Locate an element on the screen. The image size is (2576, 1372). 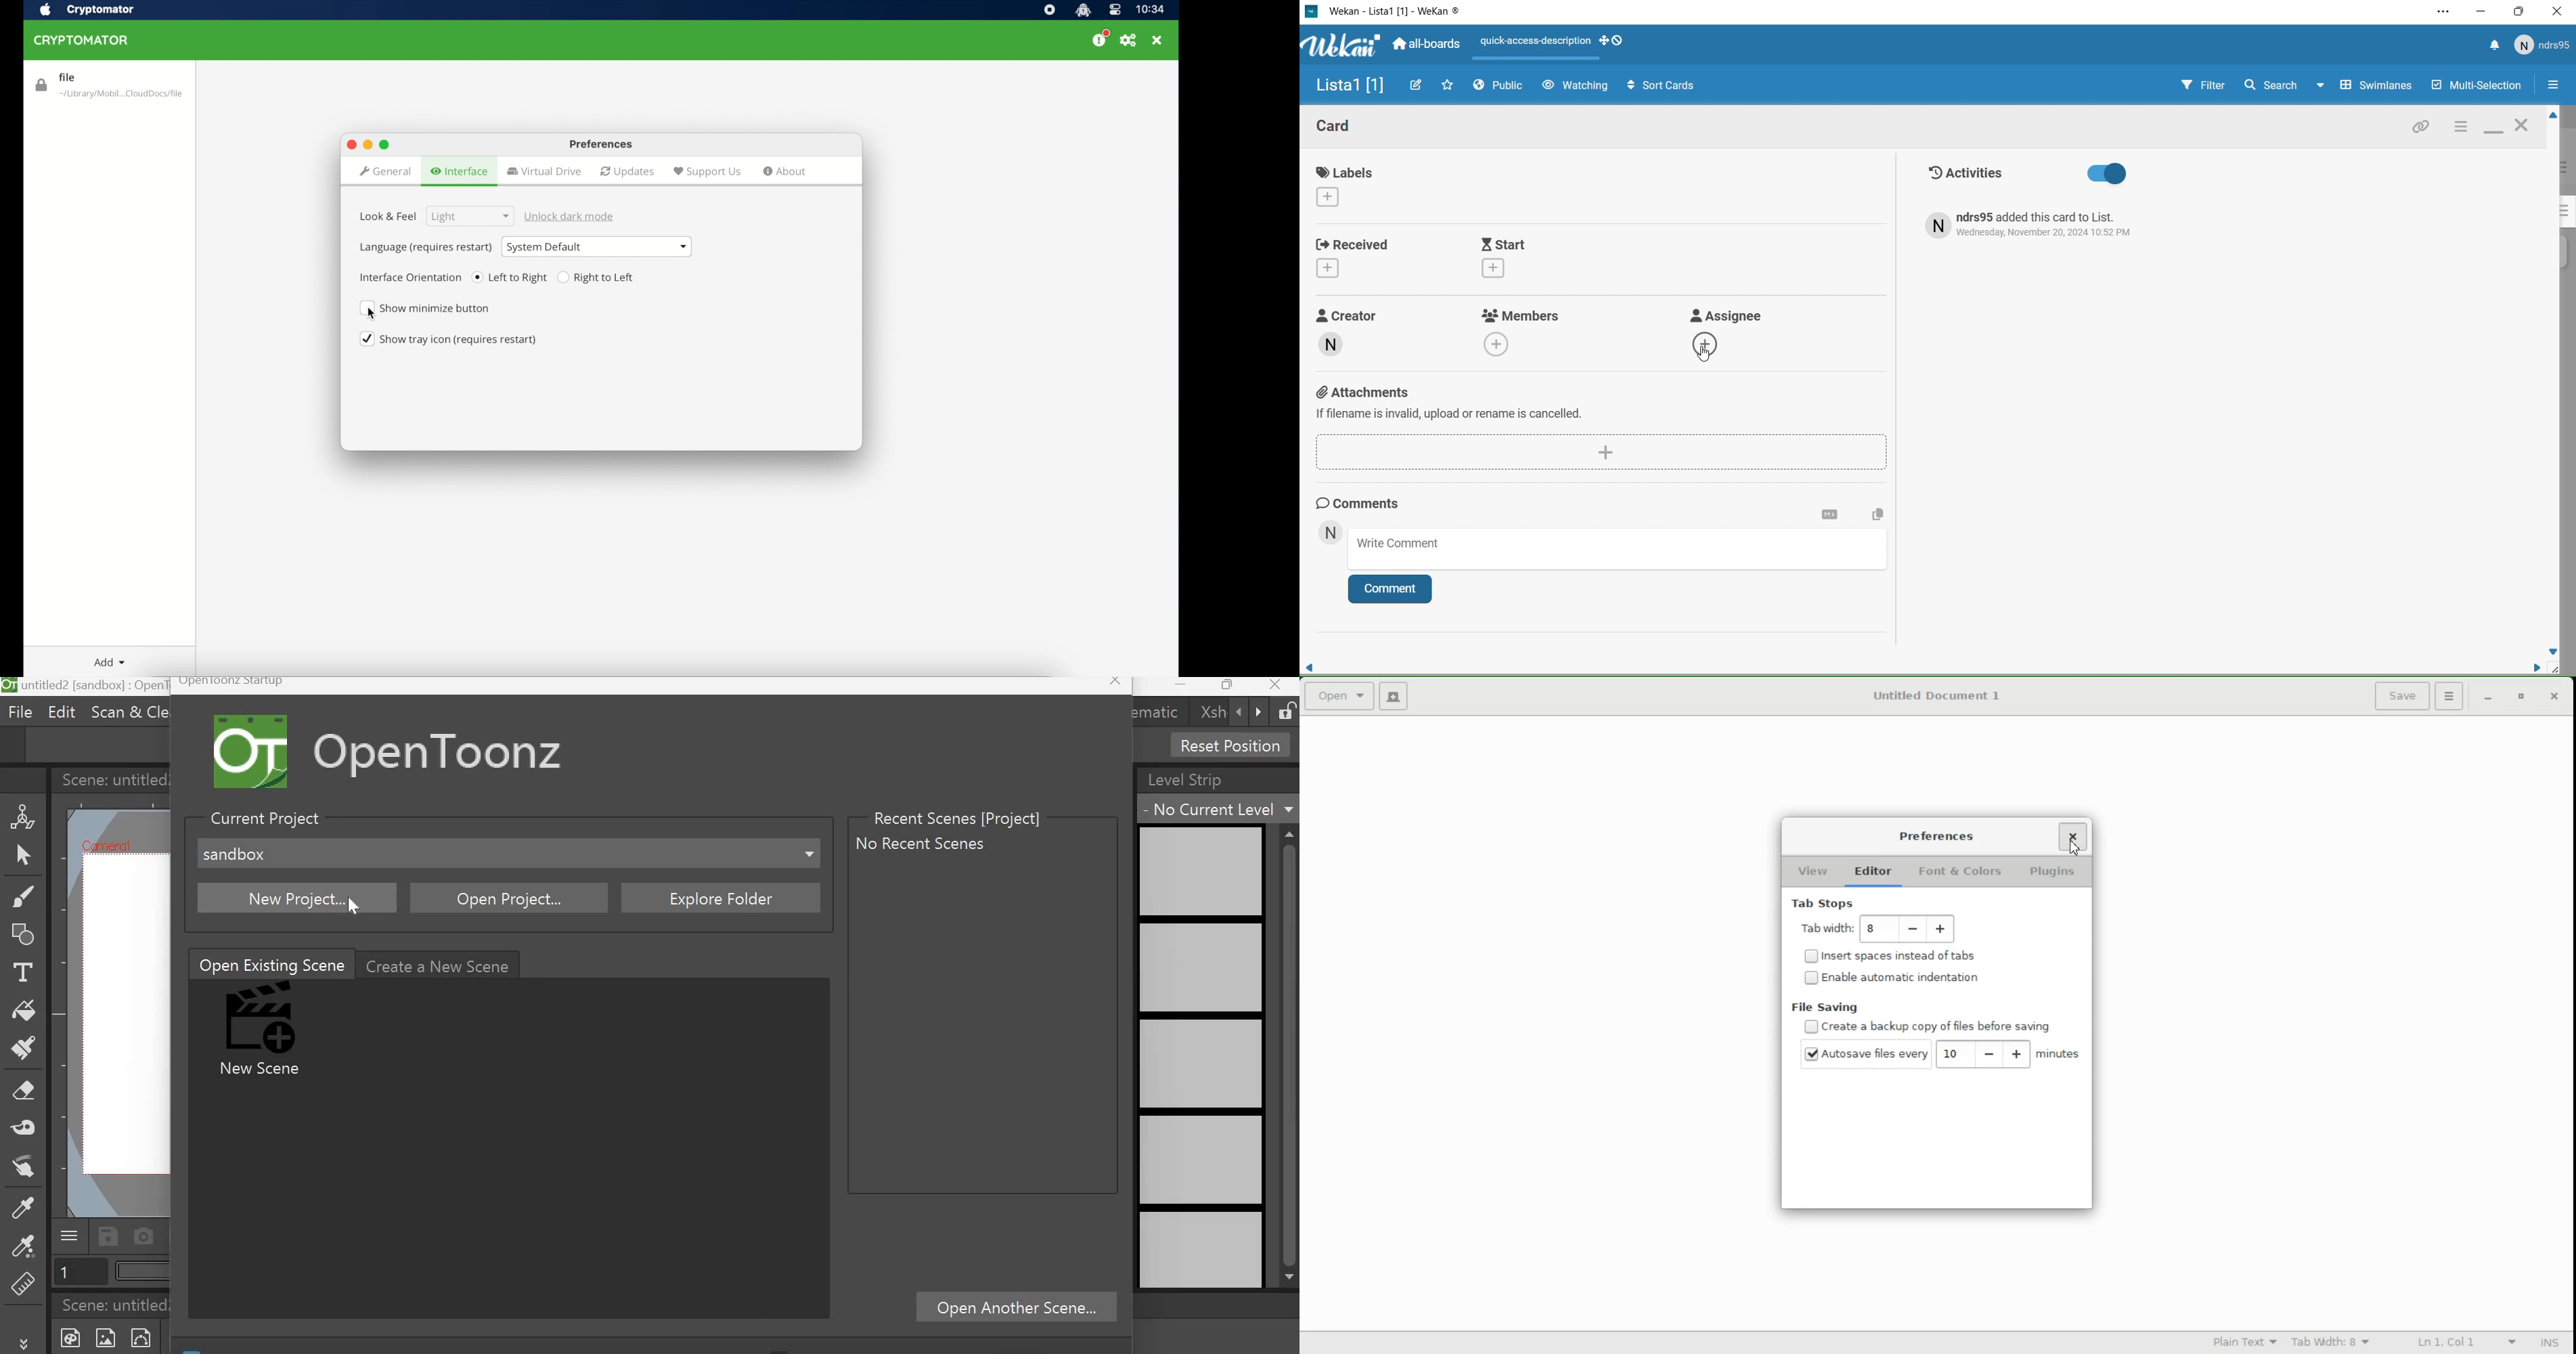
settings is located at coordinates (1830, 515).